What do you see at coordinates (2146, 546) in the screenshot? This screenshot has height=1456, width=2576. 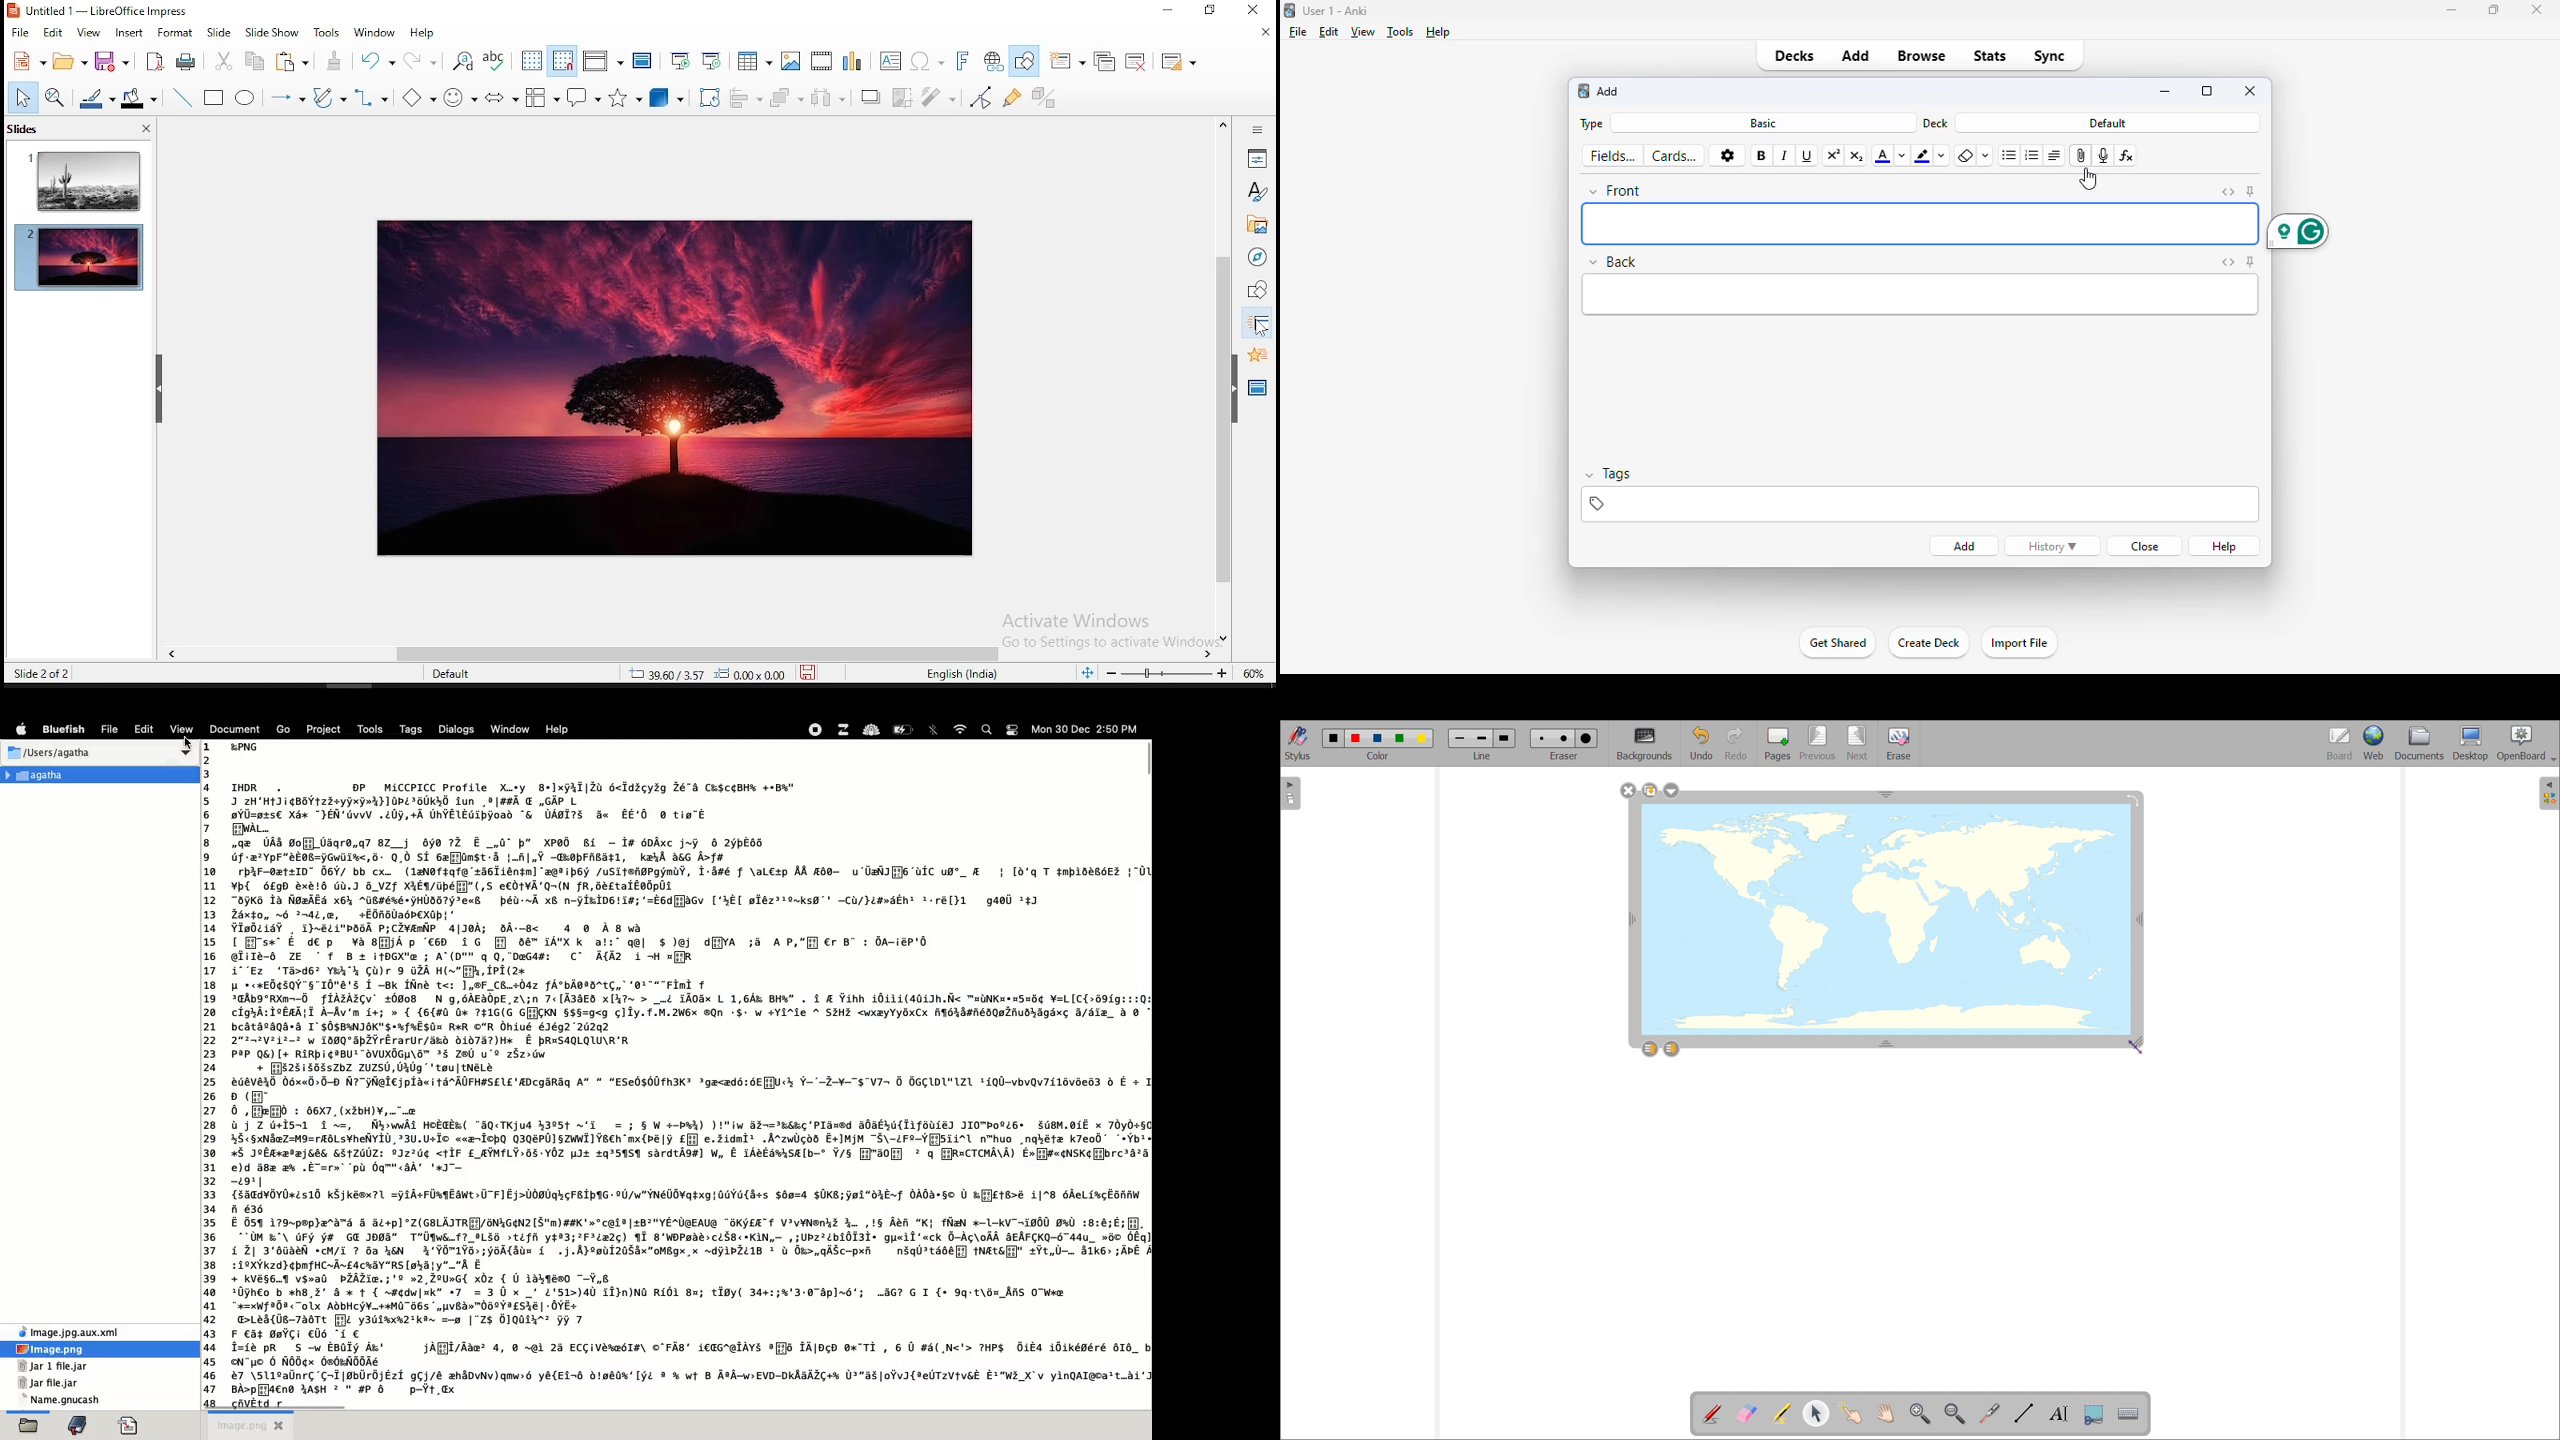 I see `close` at bounding box center [2146, 546].